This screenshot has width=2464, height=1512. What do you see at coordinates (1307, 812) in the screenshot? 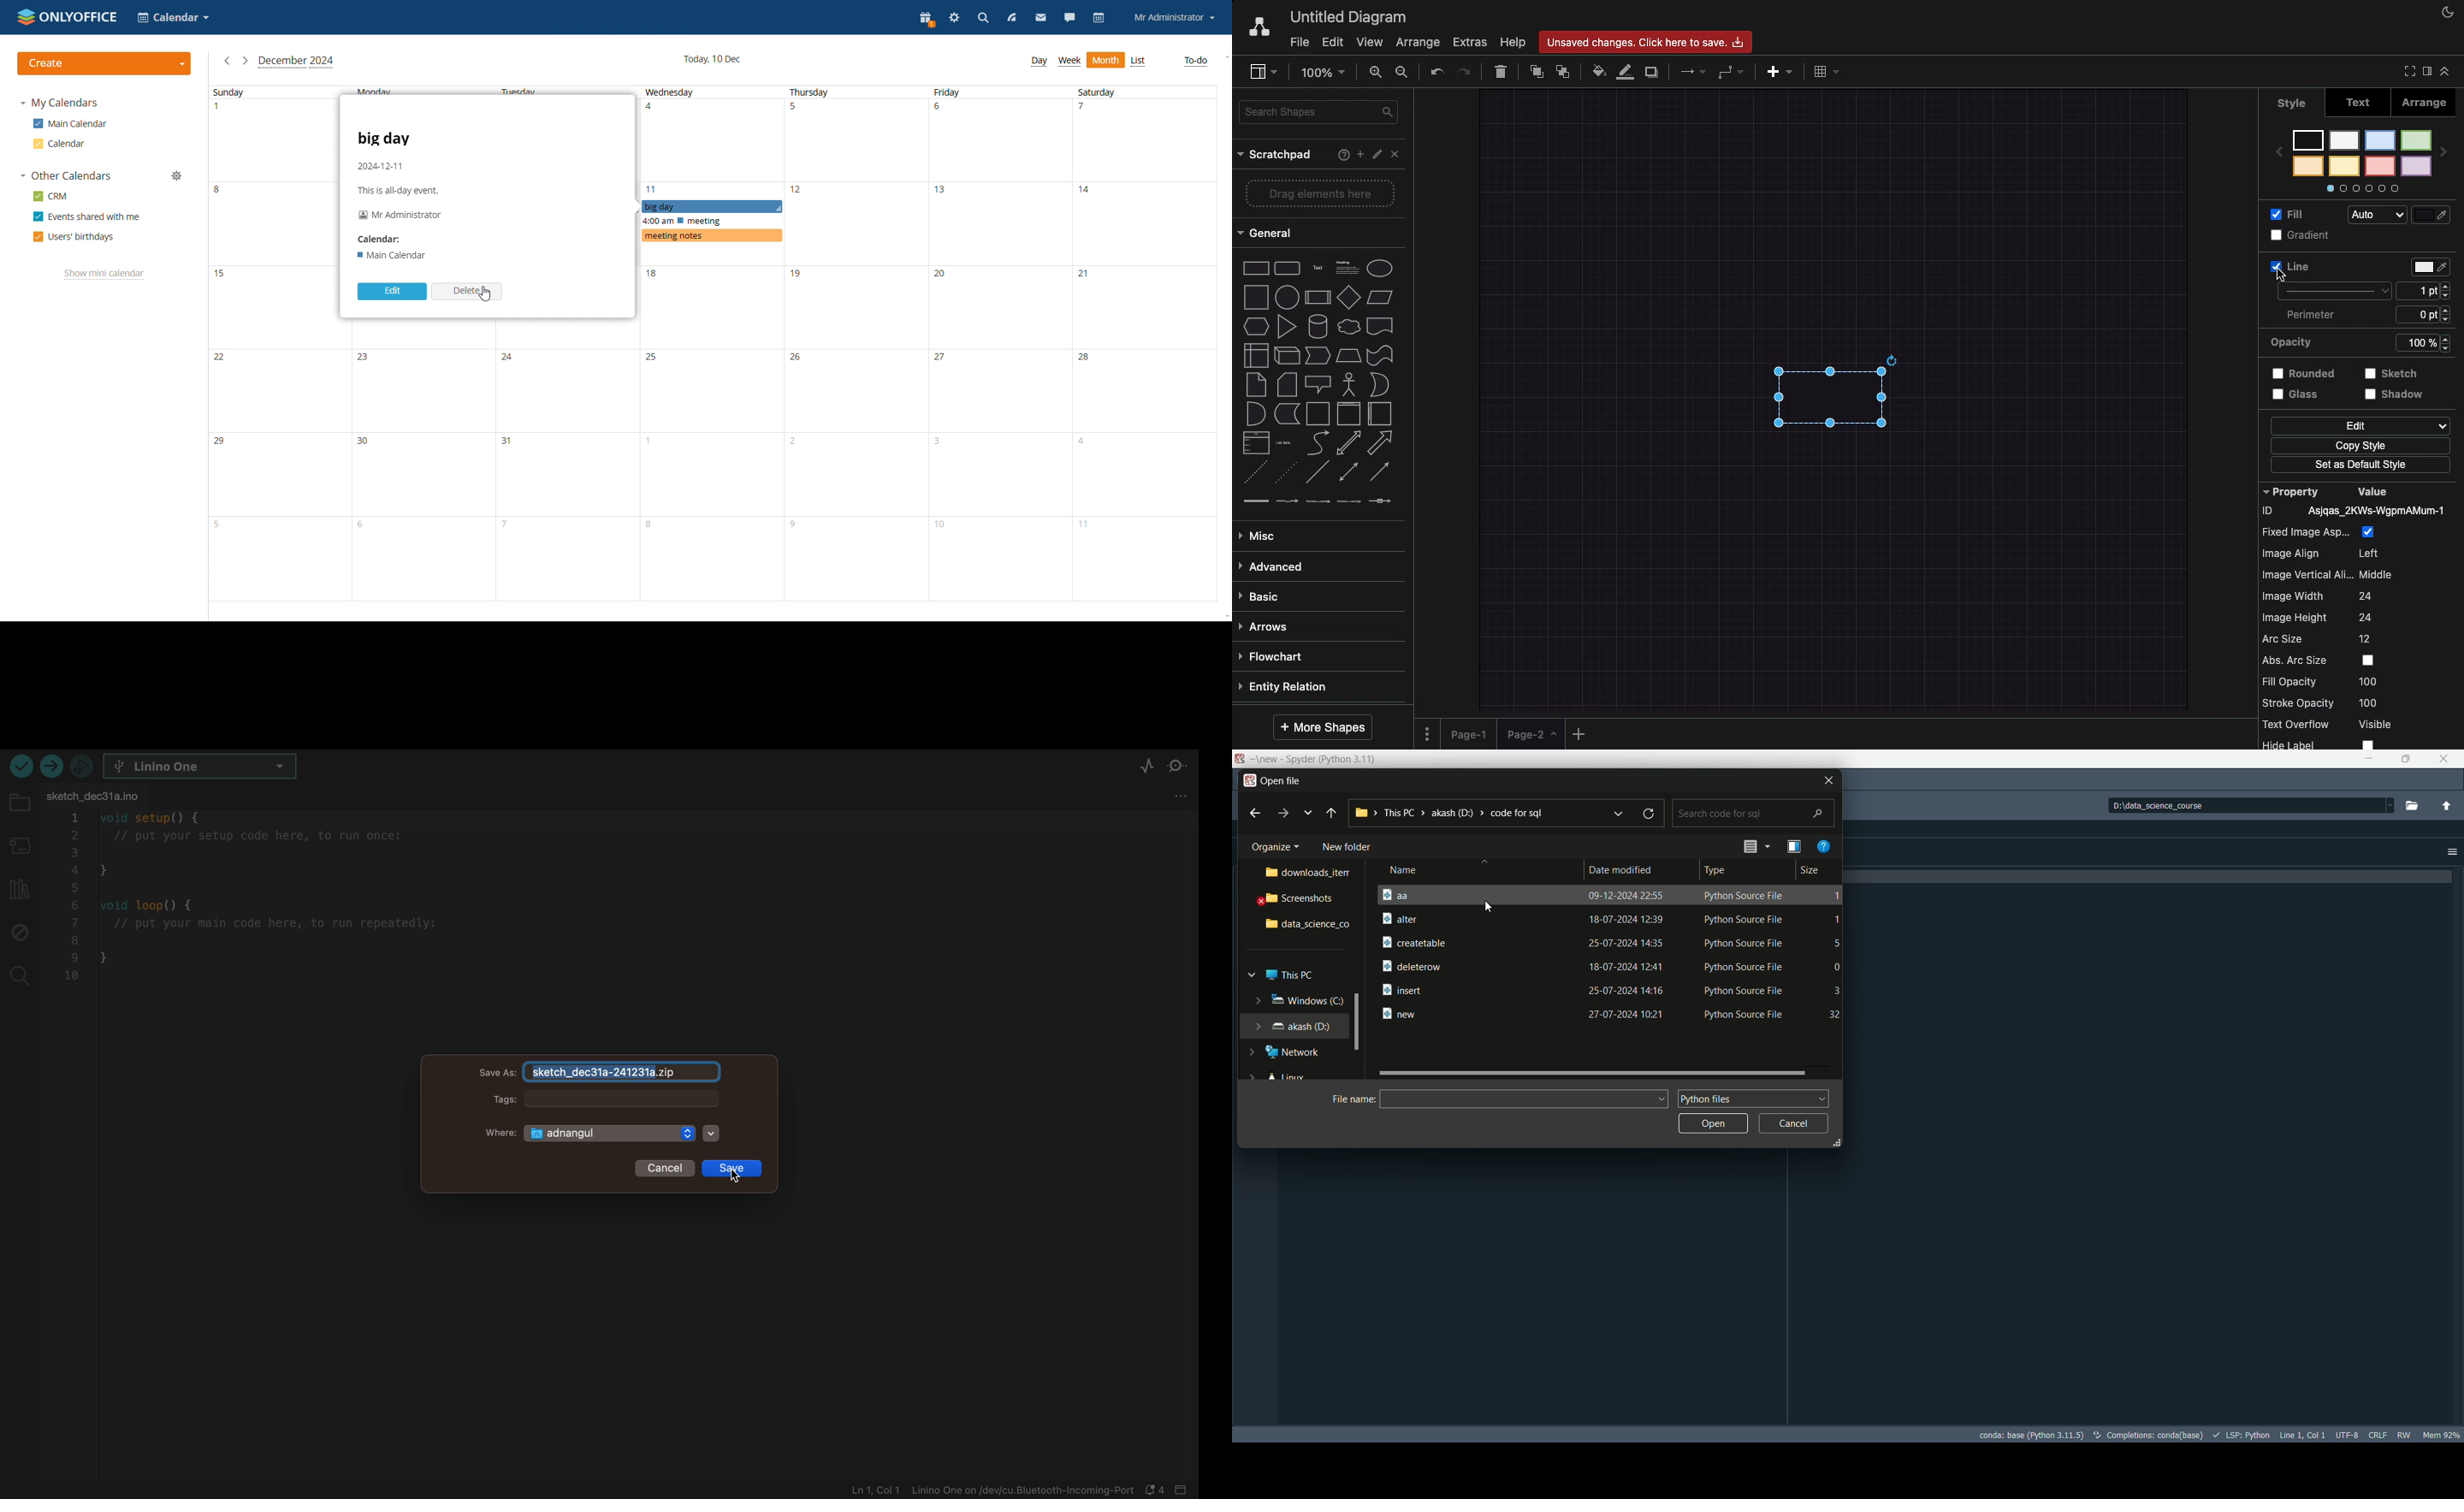
I see `Dropdown` at bounding box center [1307, 812].